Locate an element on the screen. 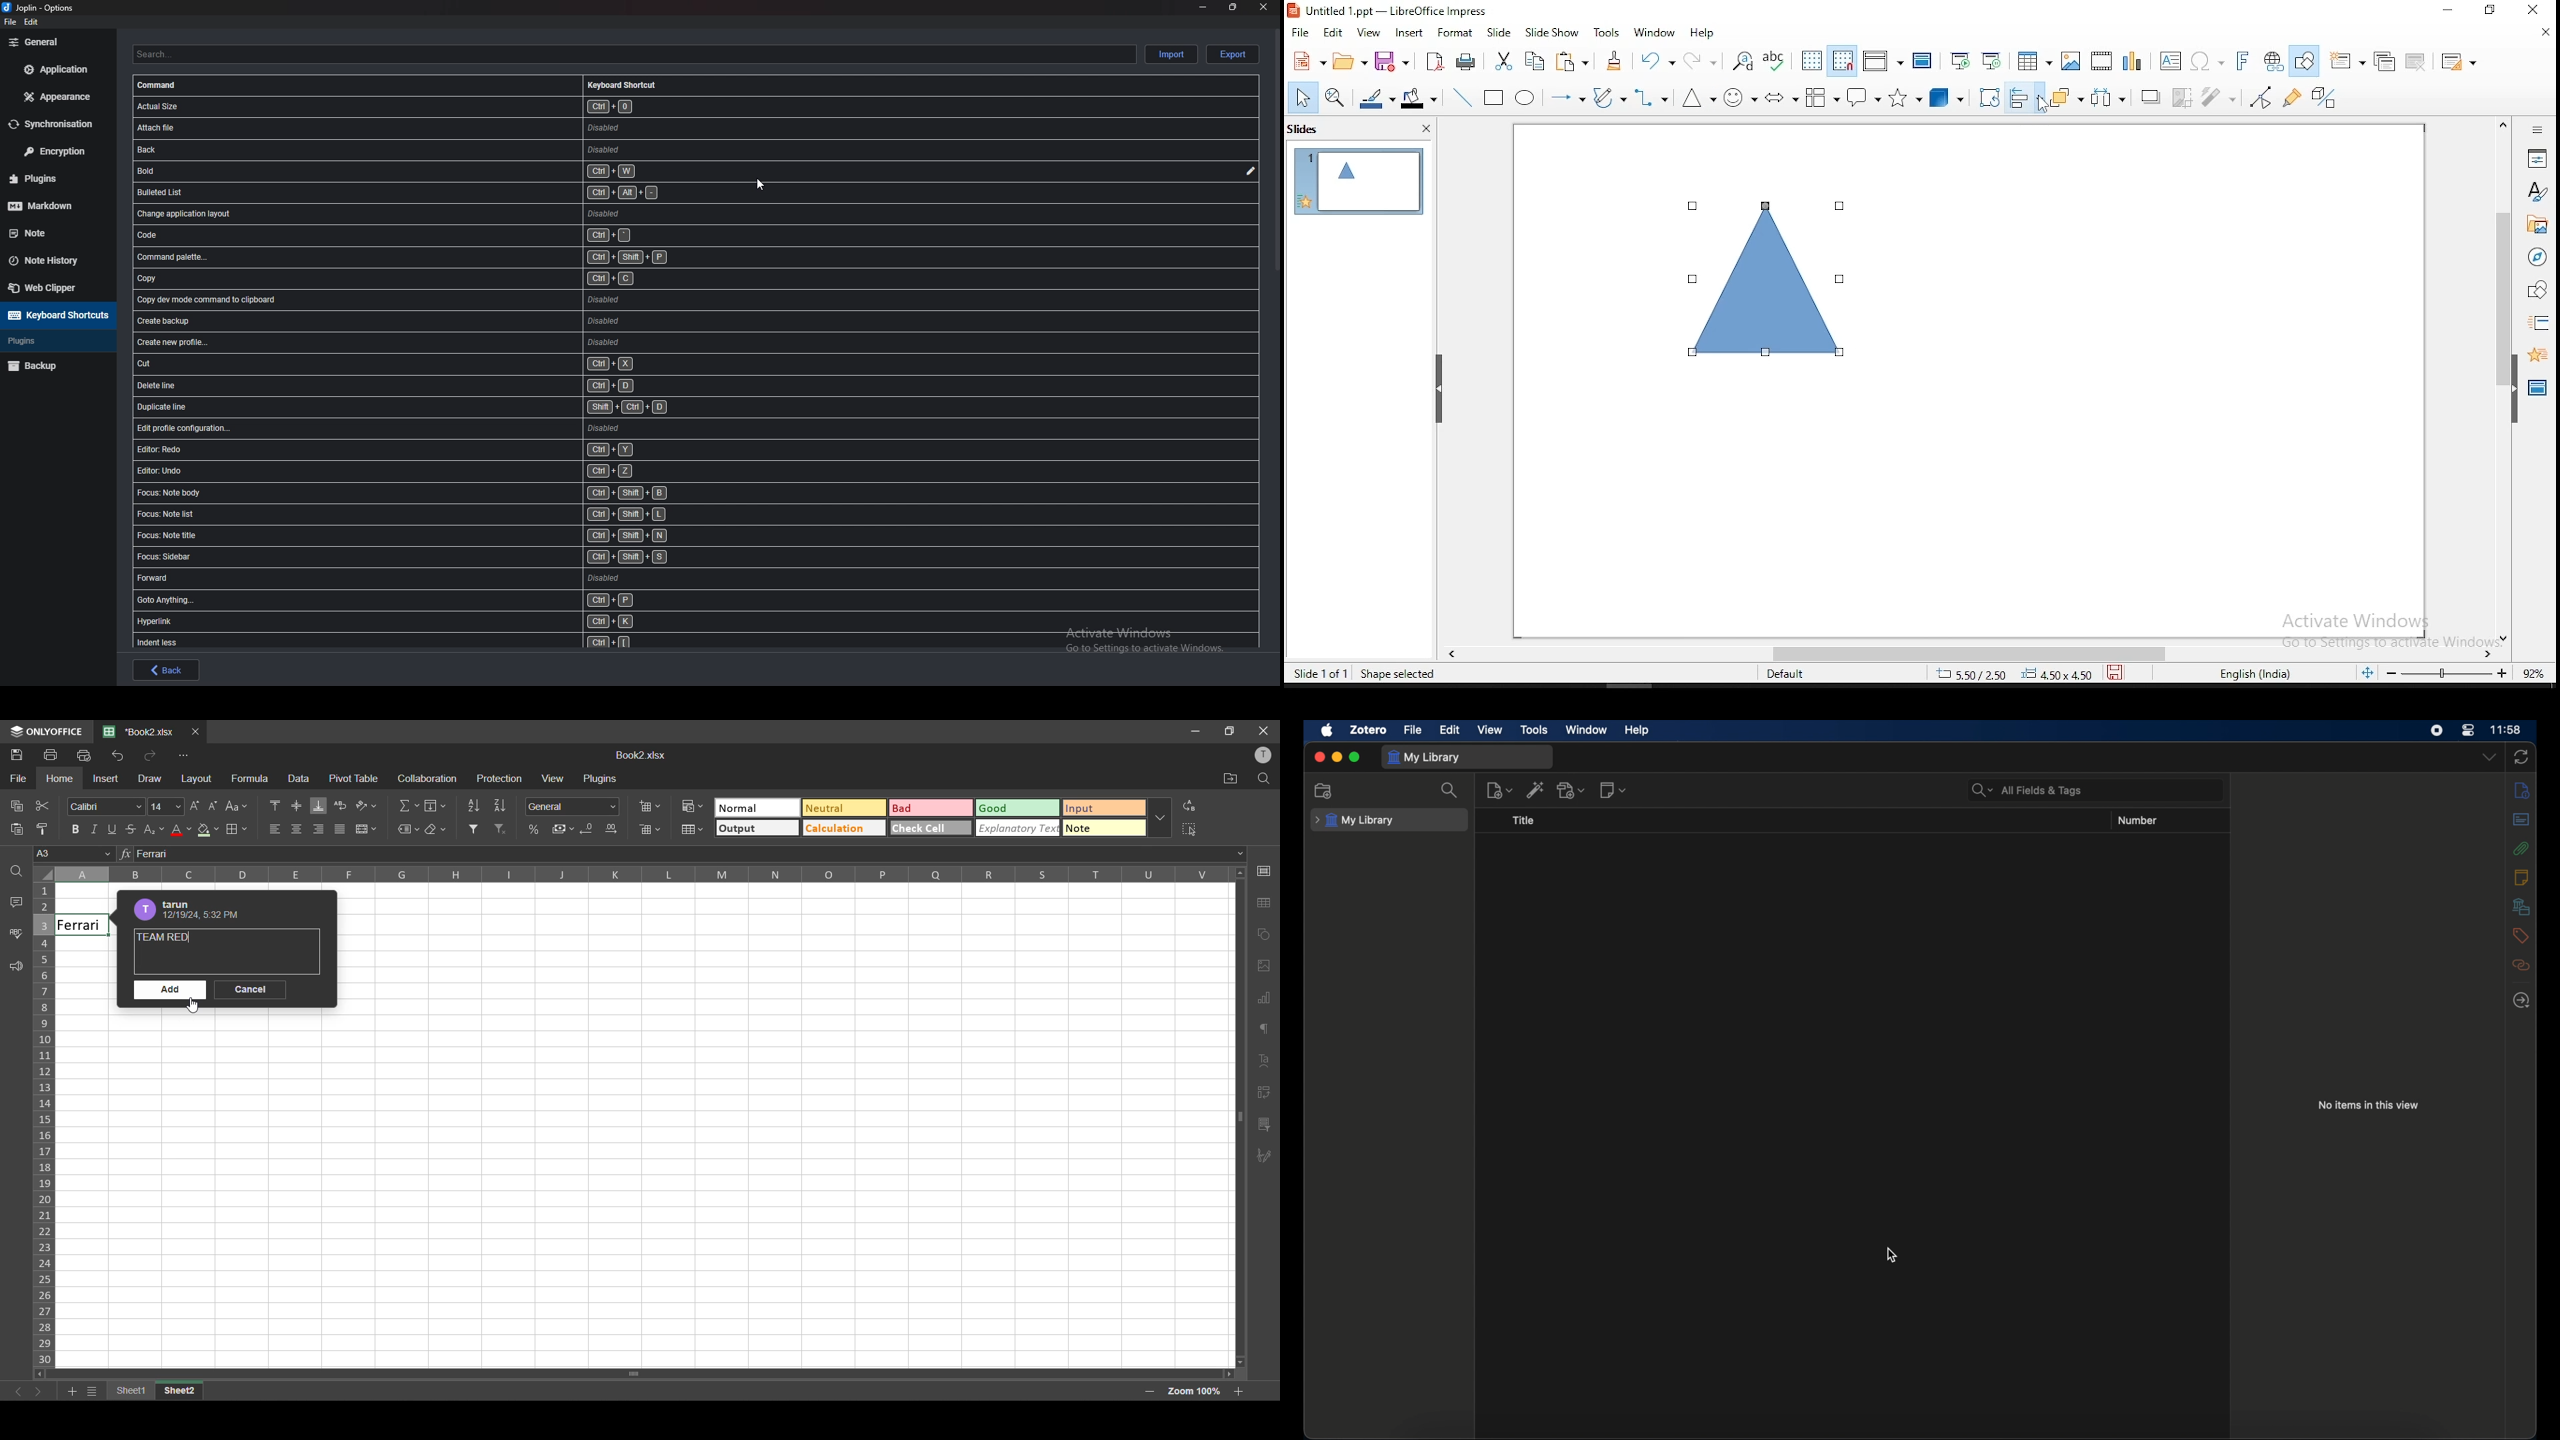  new slide is located at coordinates (2349, 60).